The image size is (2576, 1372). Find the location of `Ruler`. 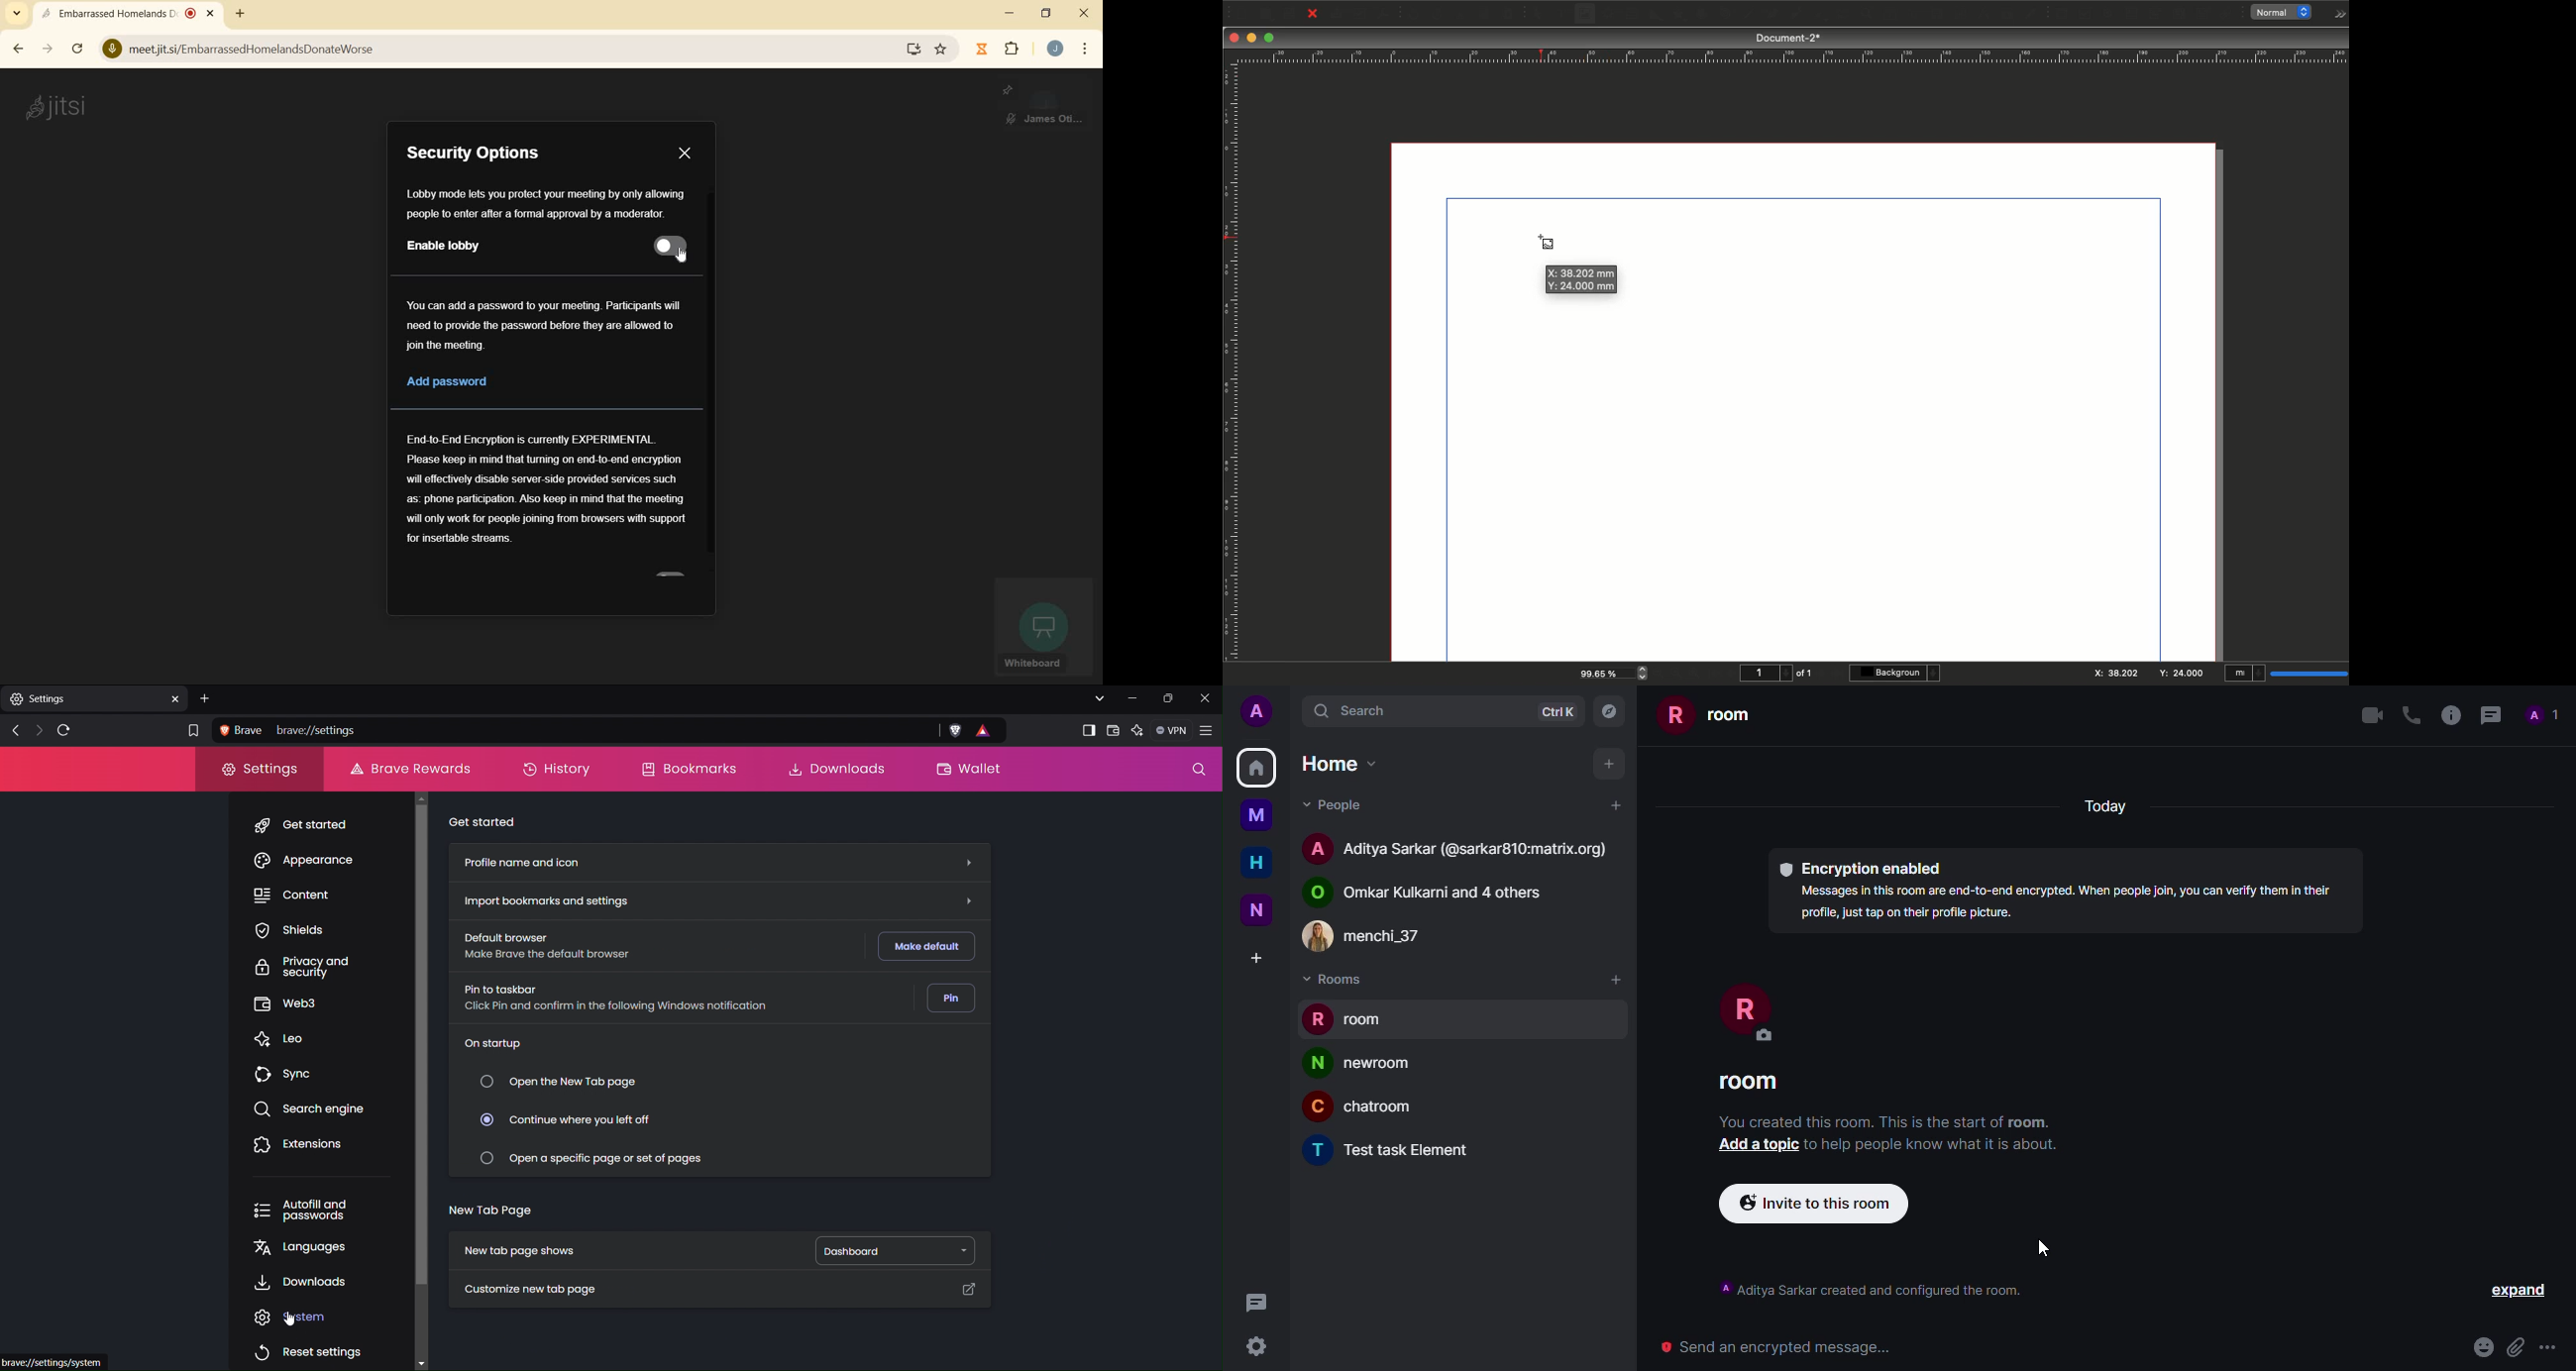

Ruler is located at coordinates (1233, 363).